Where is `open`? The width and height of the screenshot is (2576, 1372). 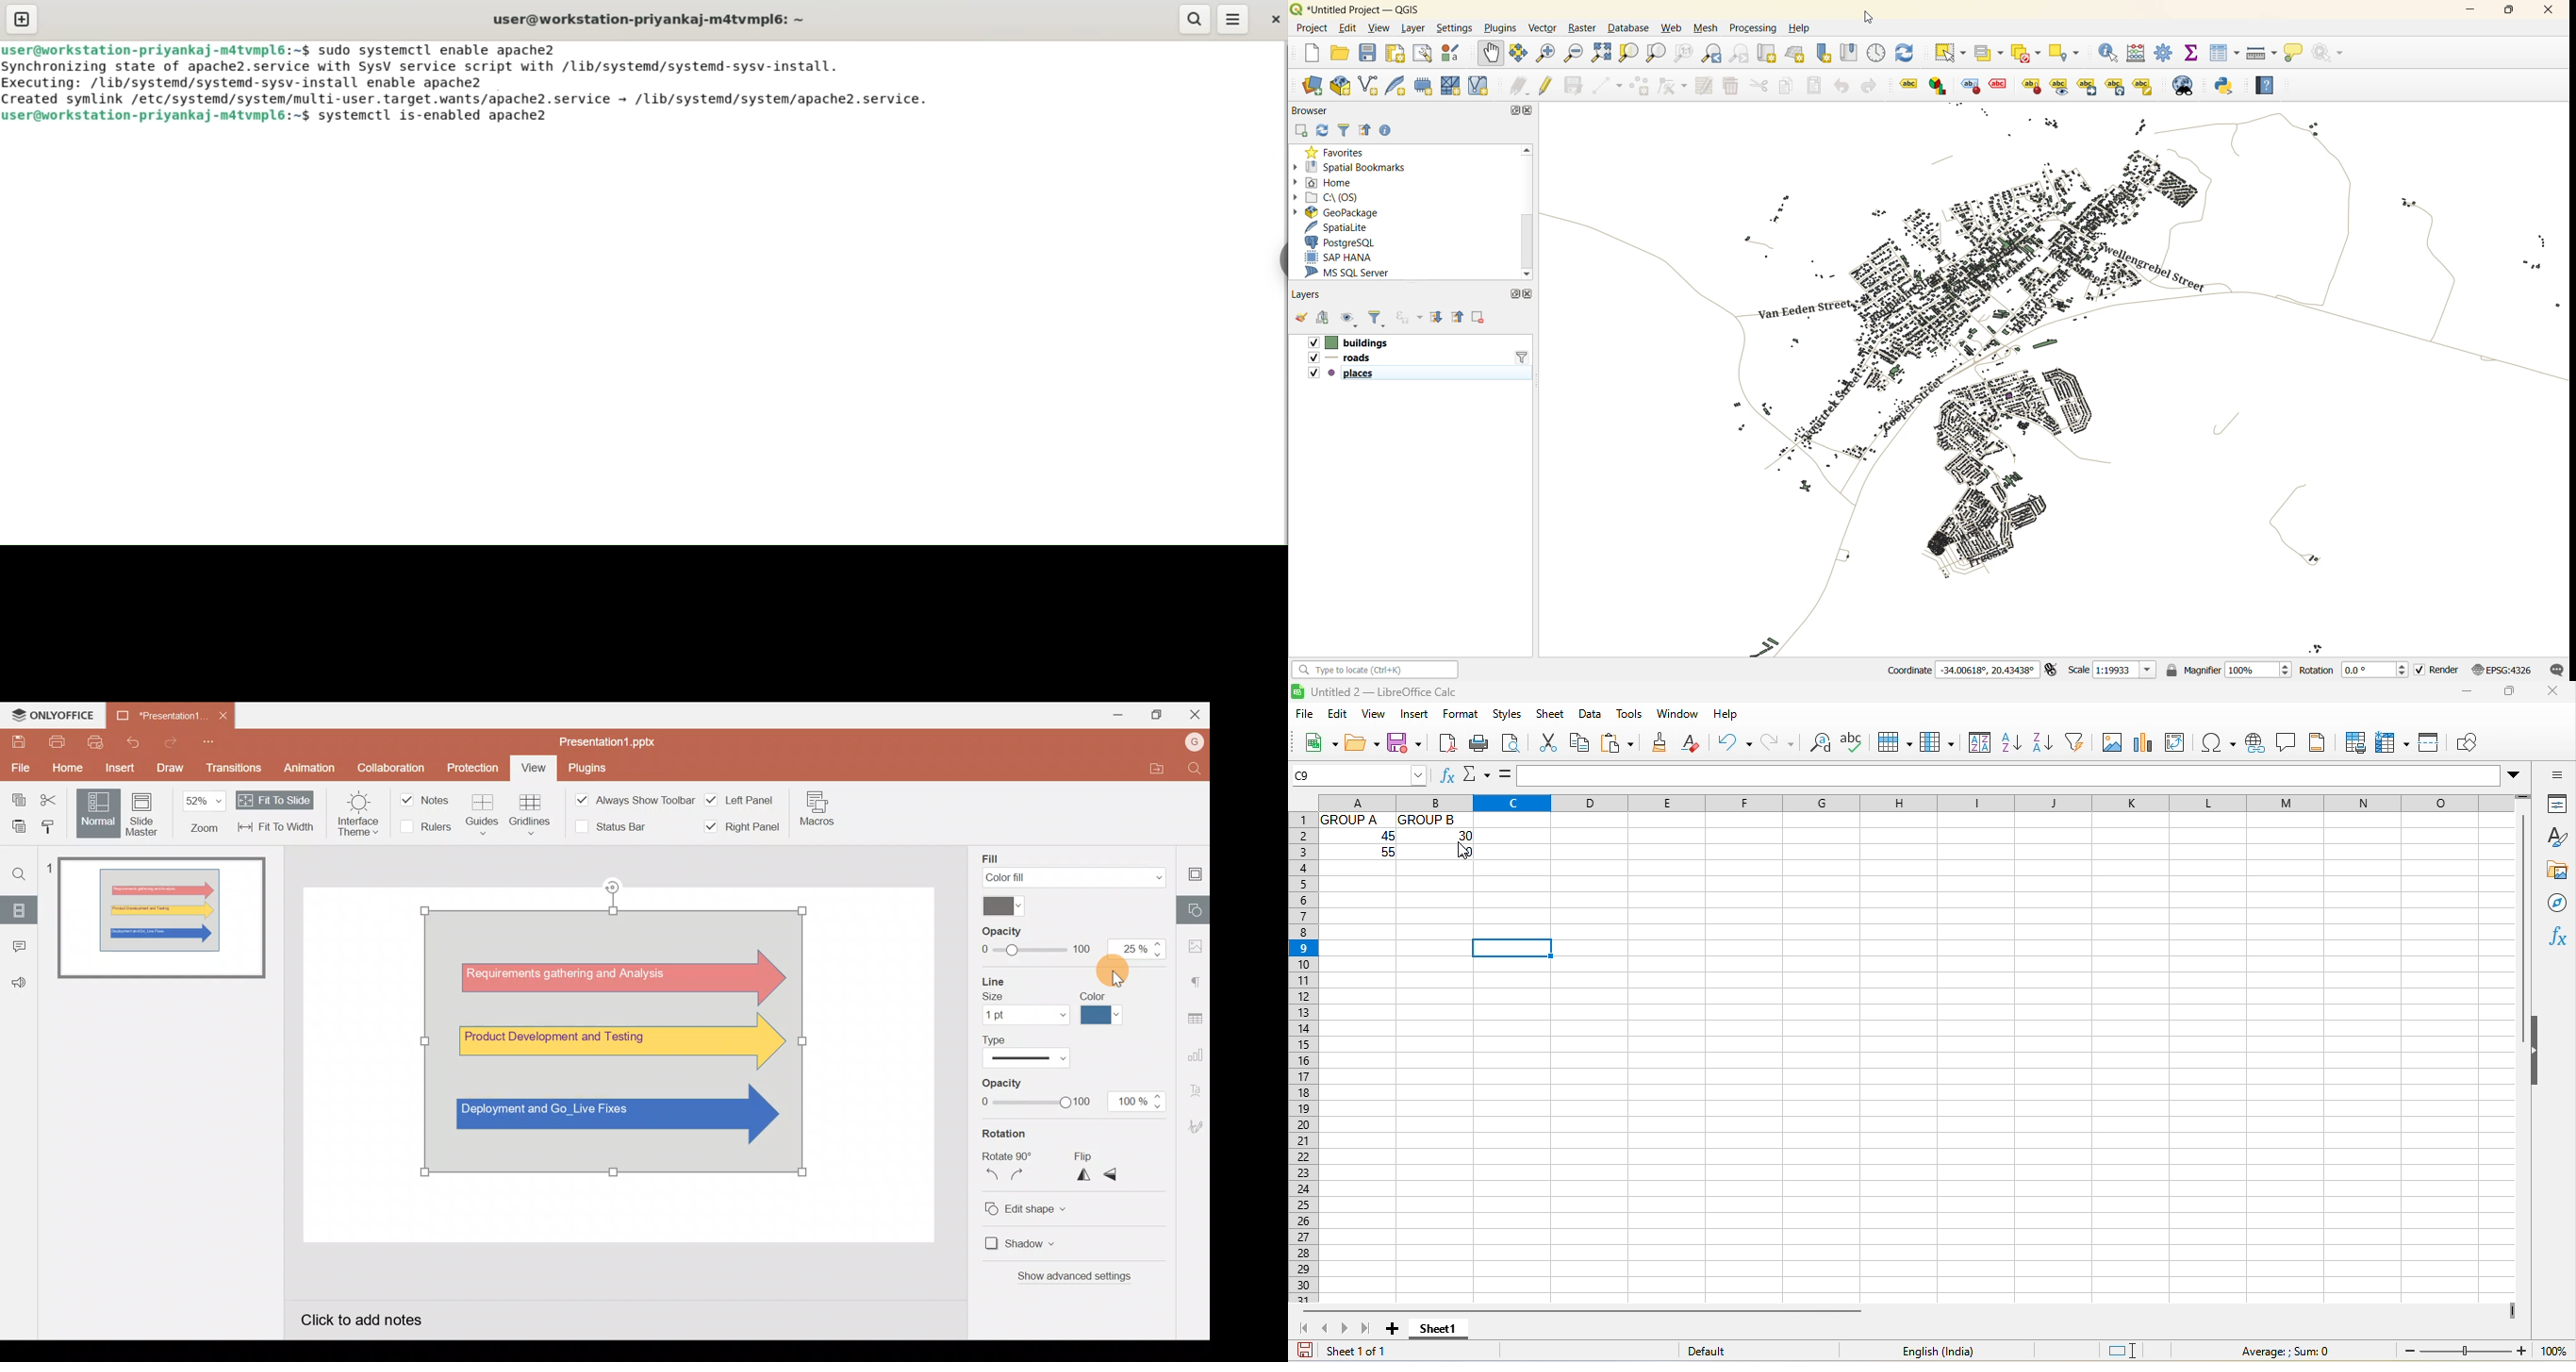
open is located at coordinates (1301, 316).